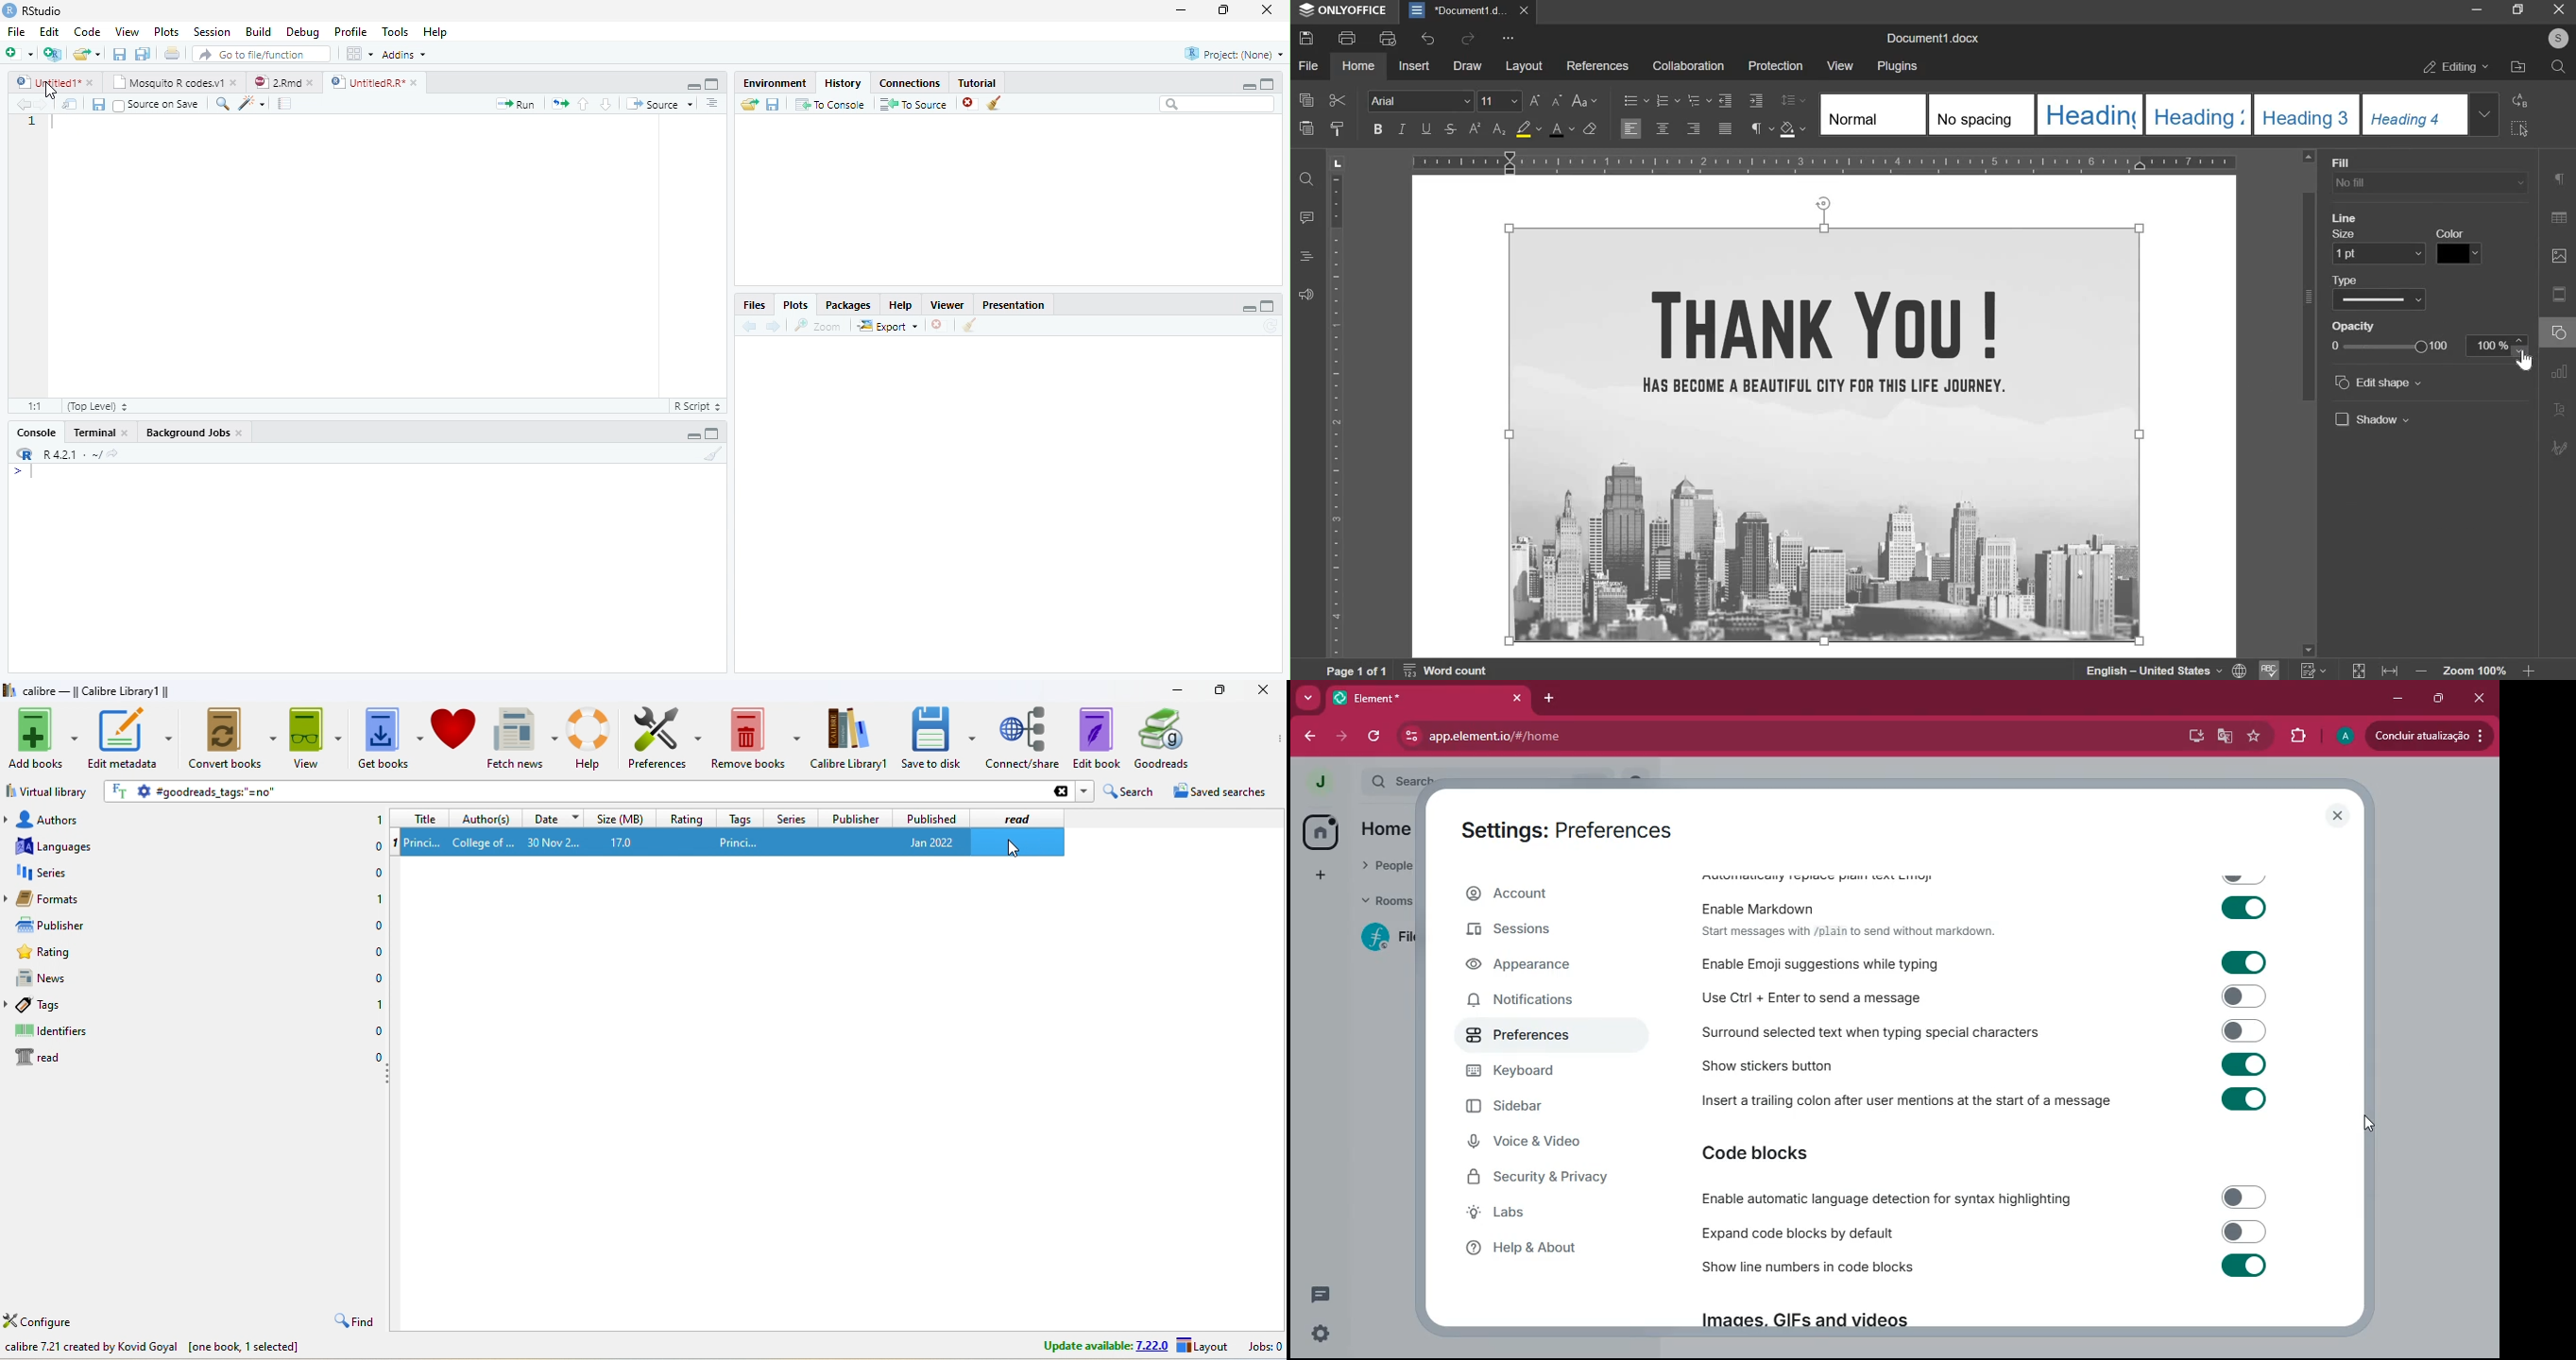 This screenshot has width=2576, height=1372. Describe the element at coordinates (234, 739) in the screenshot. I see `convert books` at that location.